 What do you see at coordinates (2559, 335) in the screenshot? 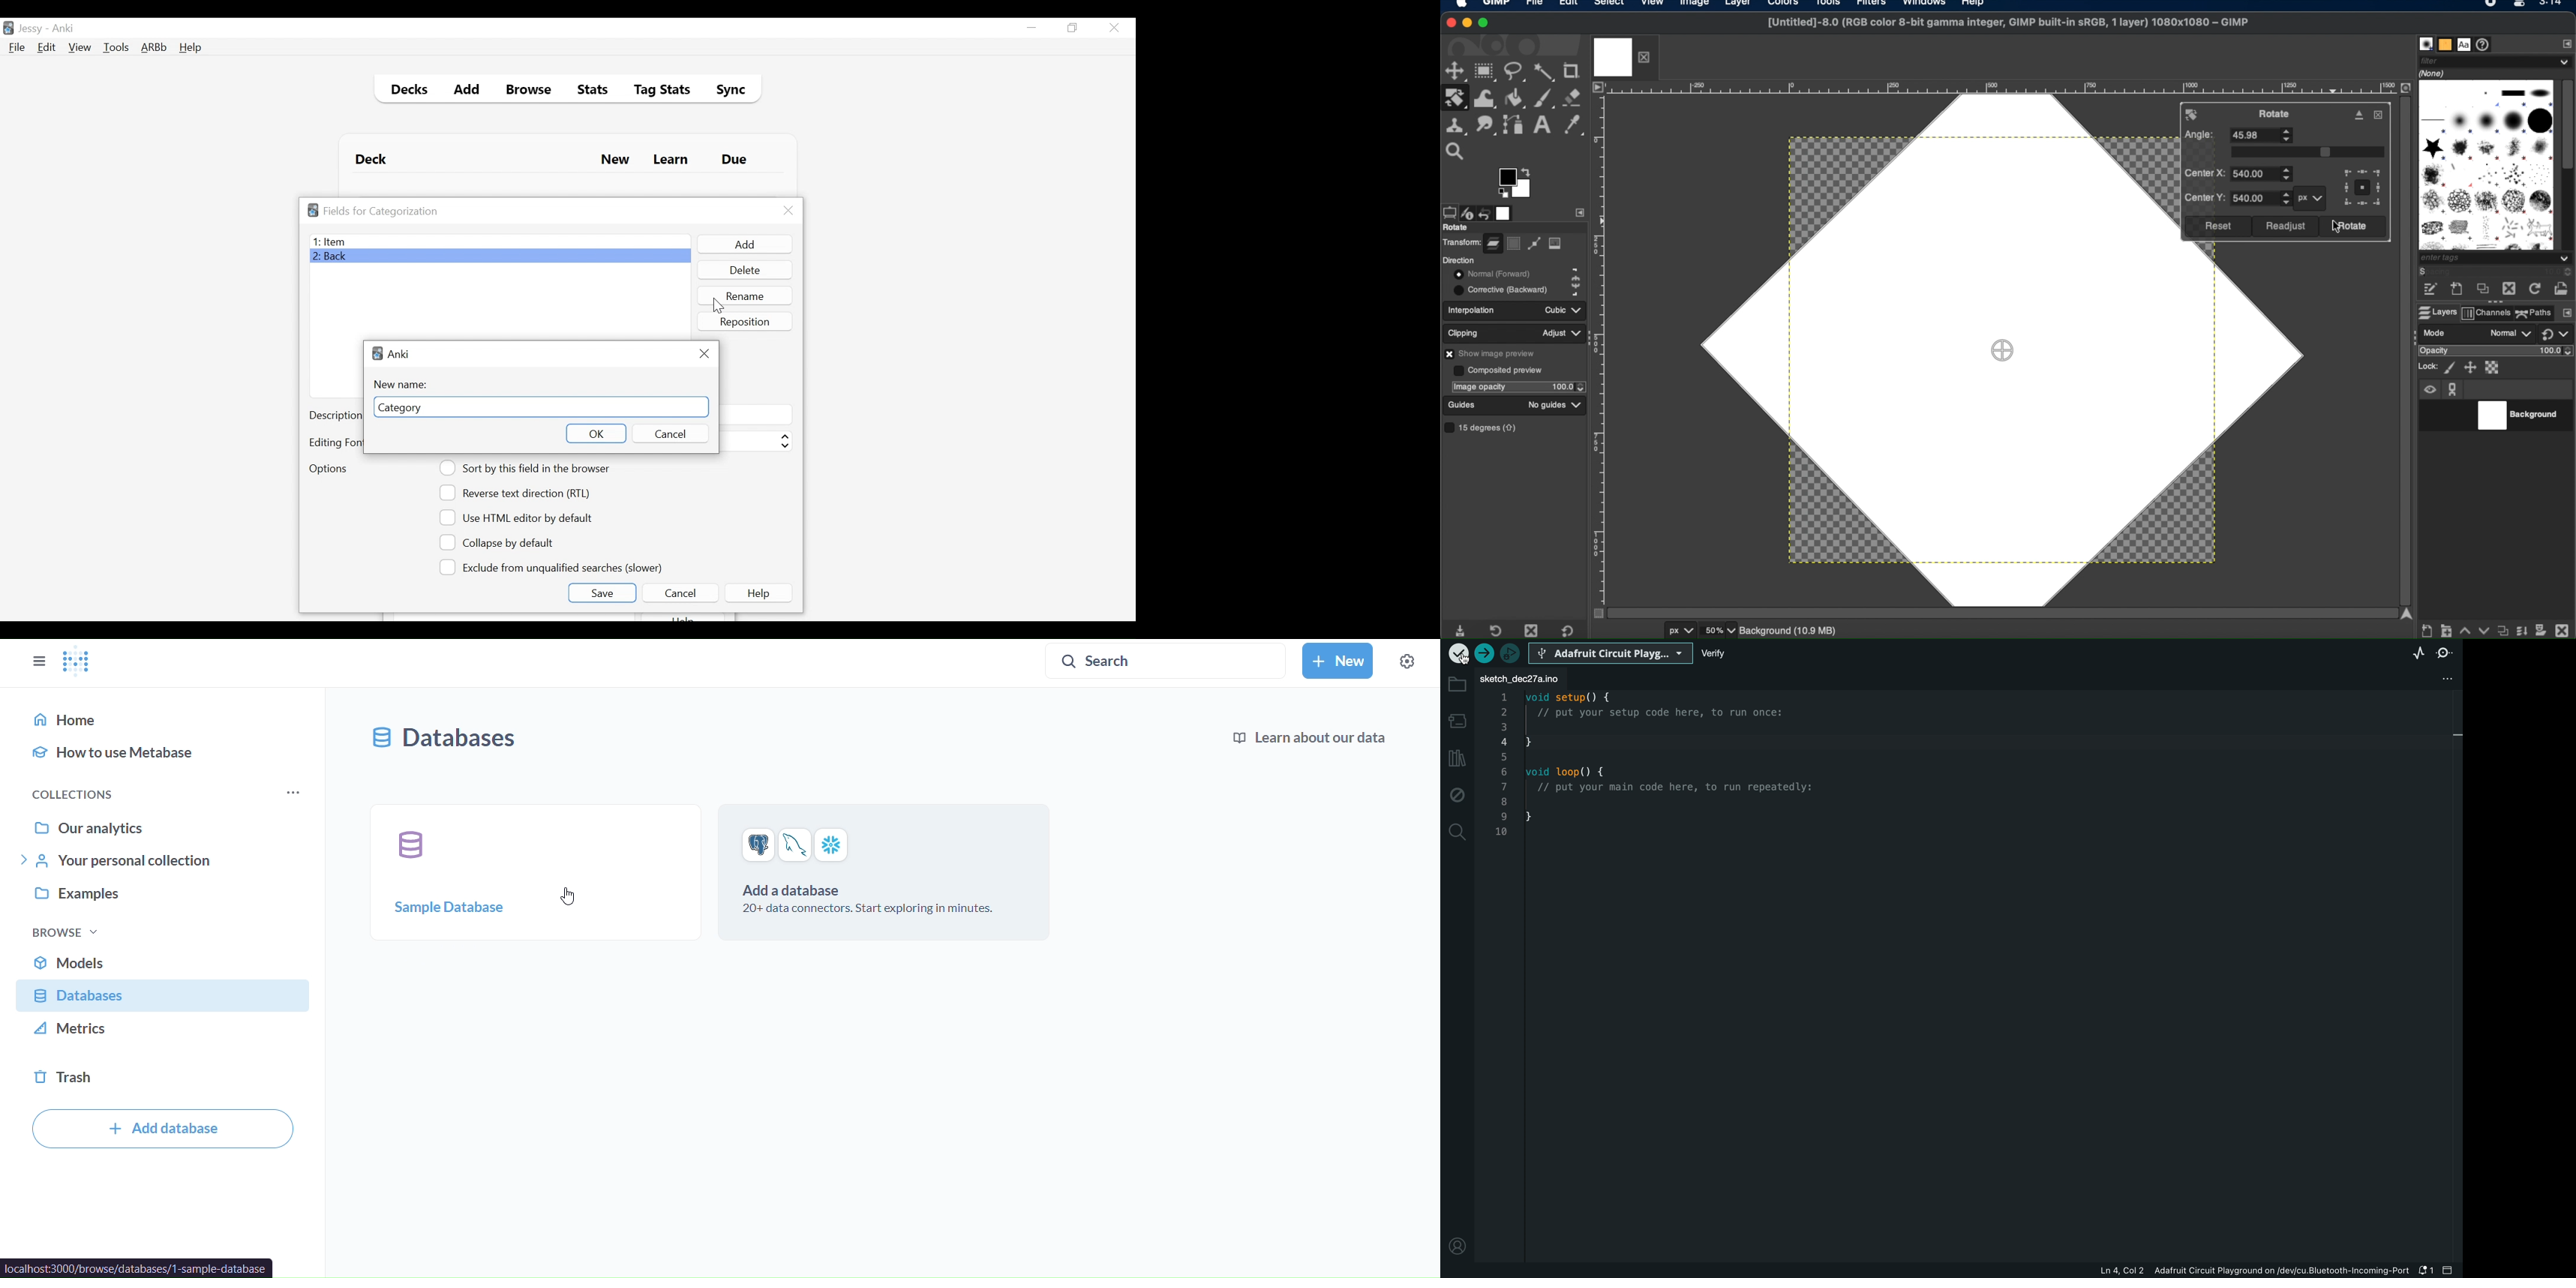
I see `switch to another group of modes` at bounding box center [2559, 335].